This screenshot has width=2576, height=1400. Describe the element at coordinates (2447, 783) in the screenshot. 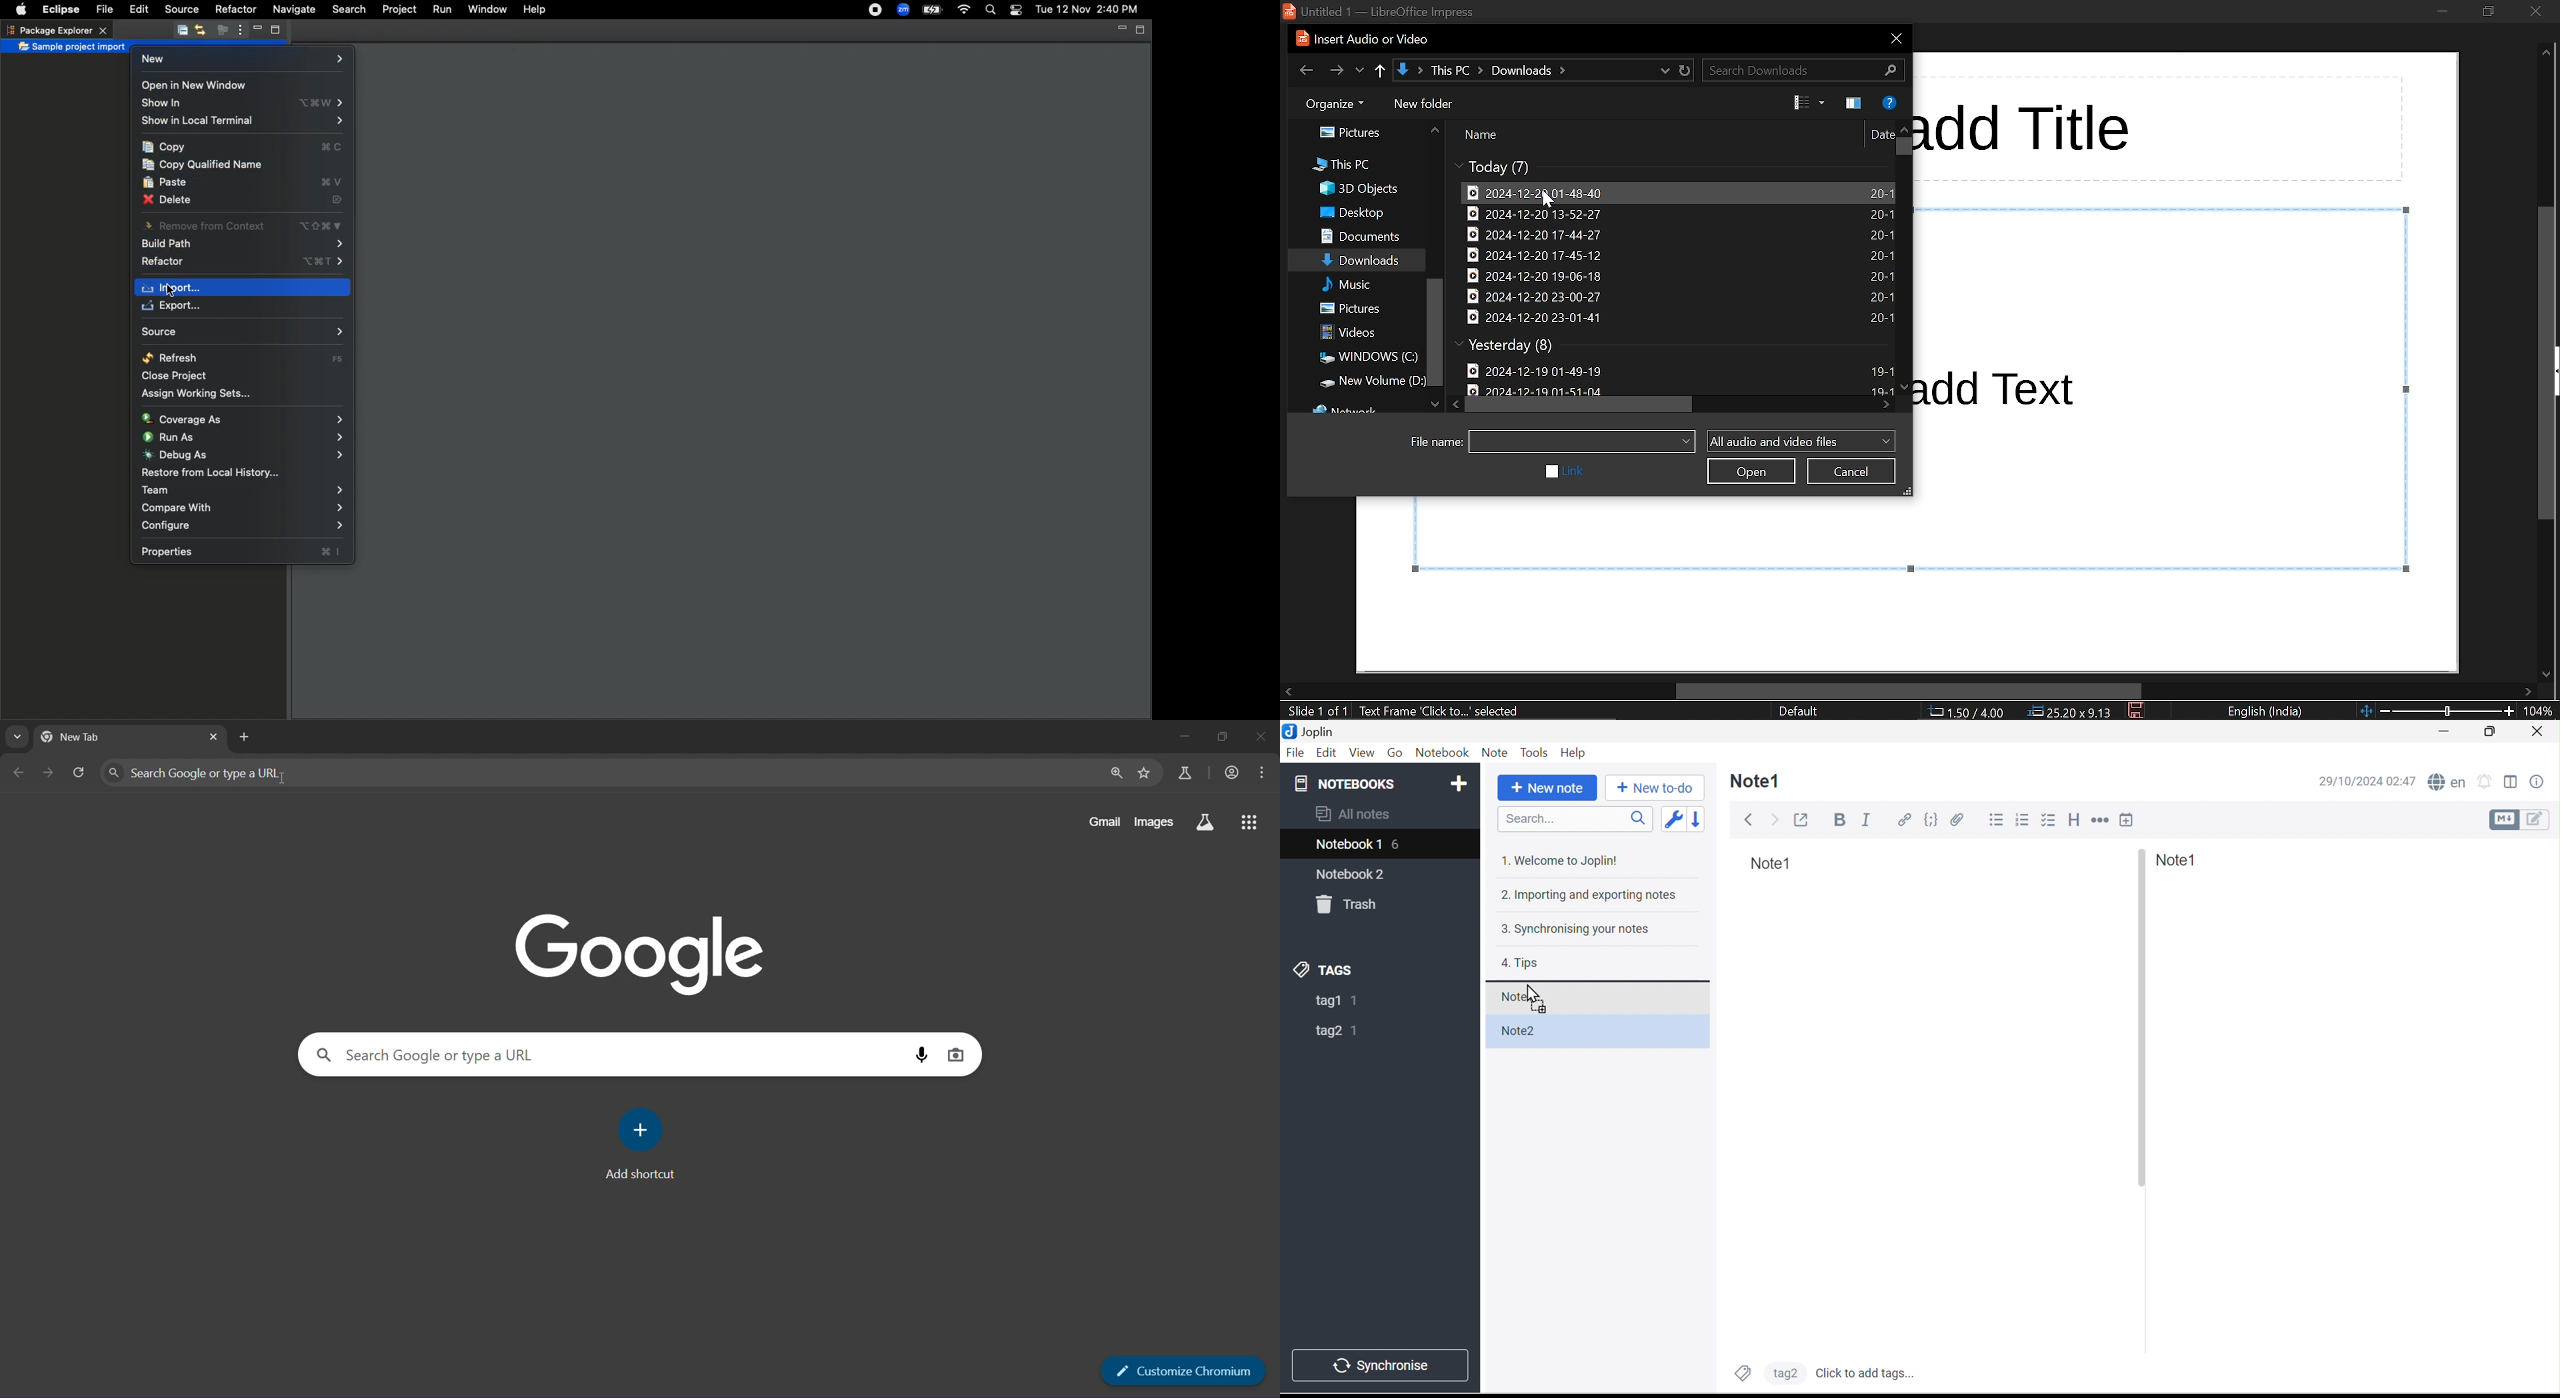

I see `Spell checker` at that location.